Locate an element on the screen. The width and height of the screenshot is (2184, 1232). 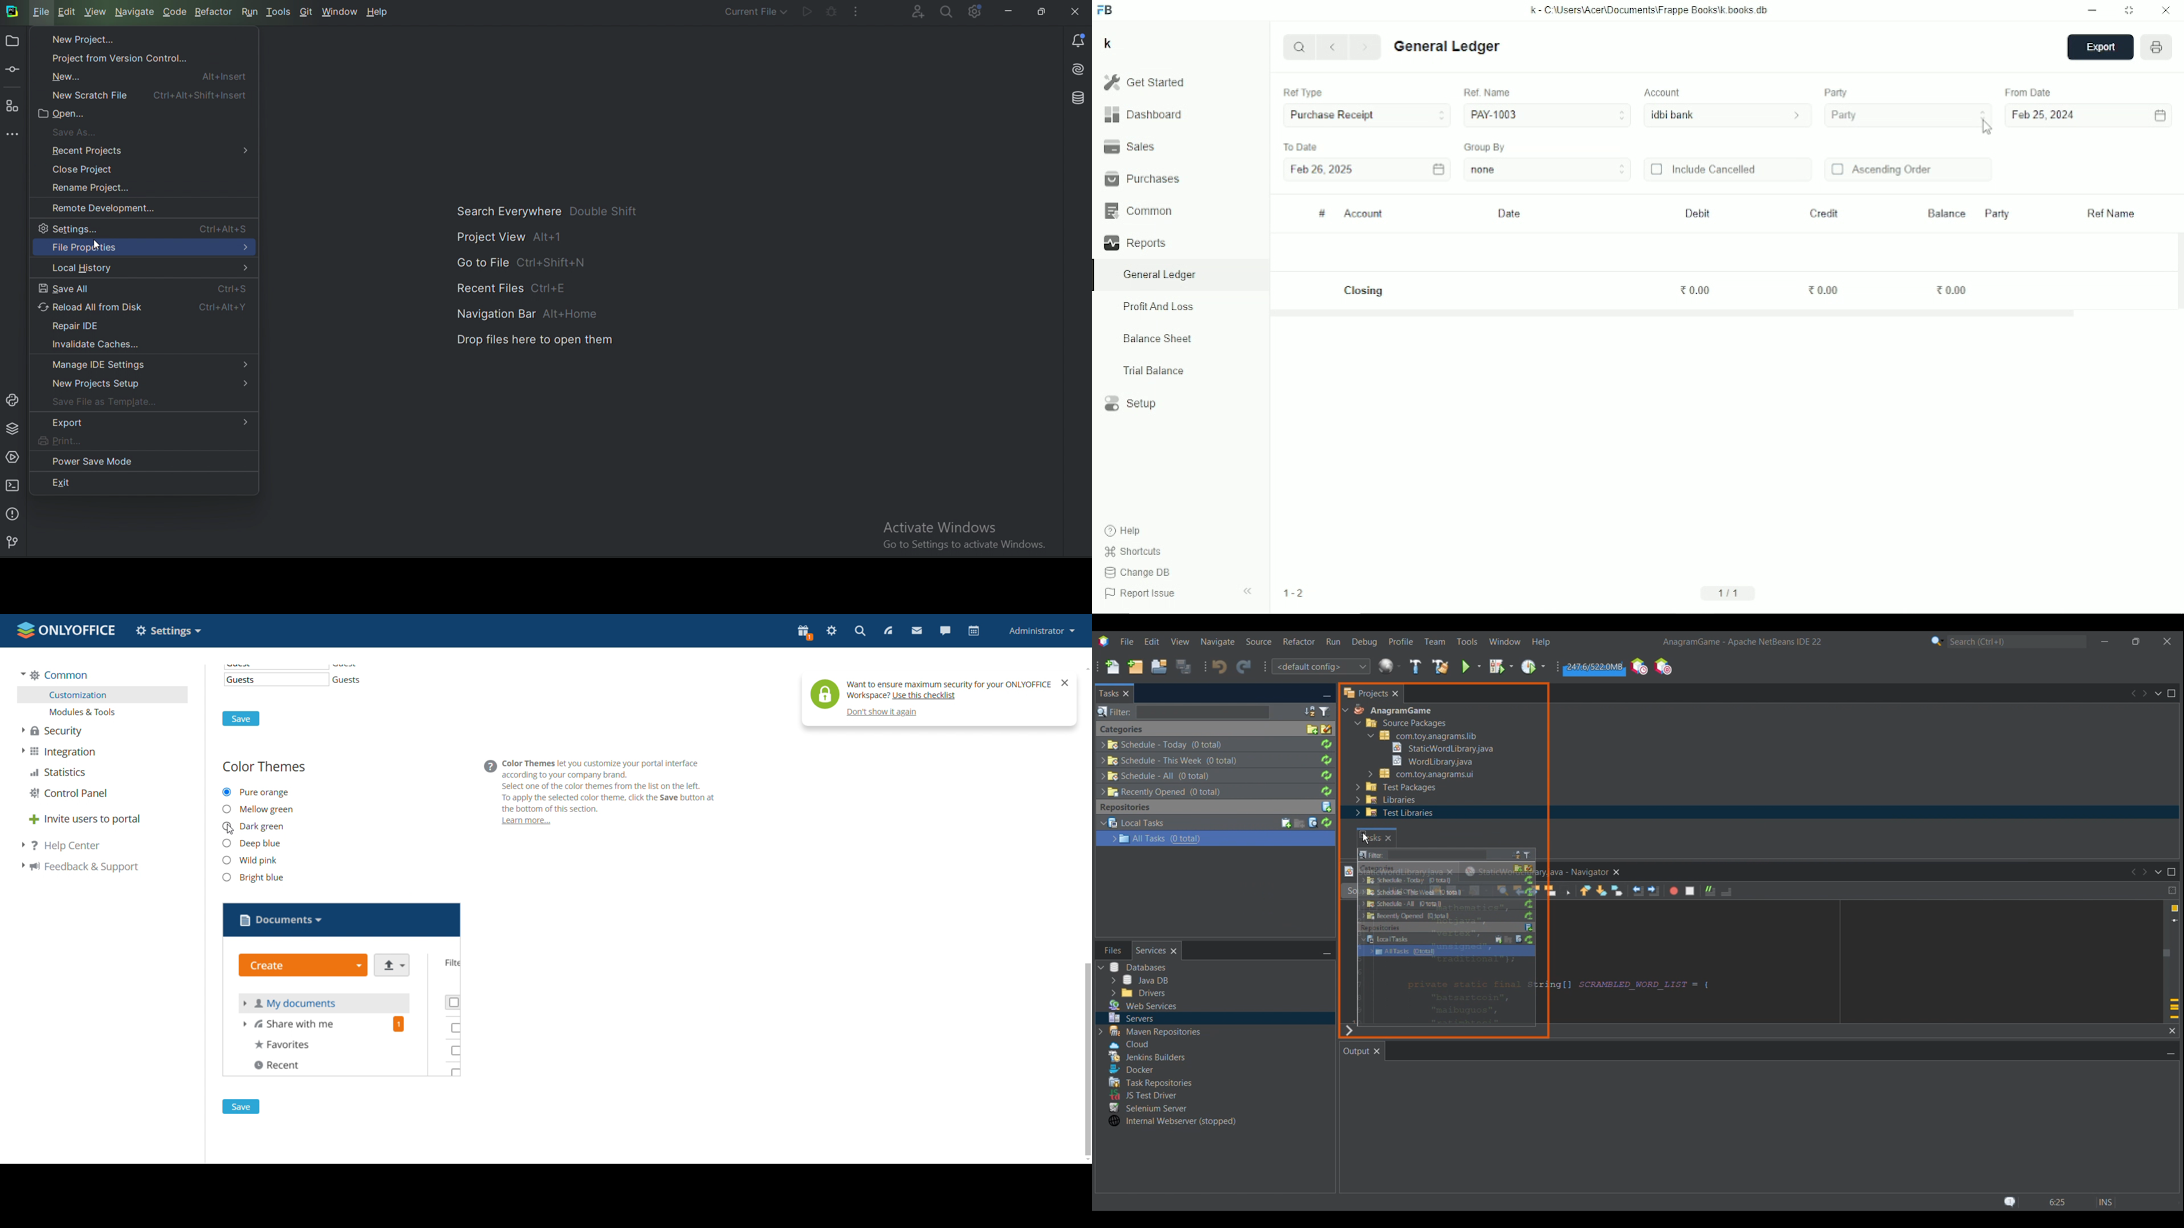
Export is located at coordinates (2100, 48).